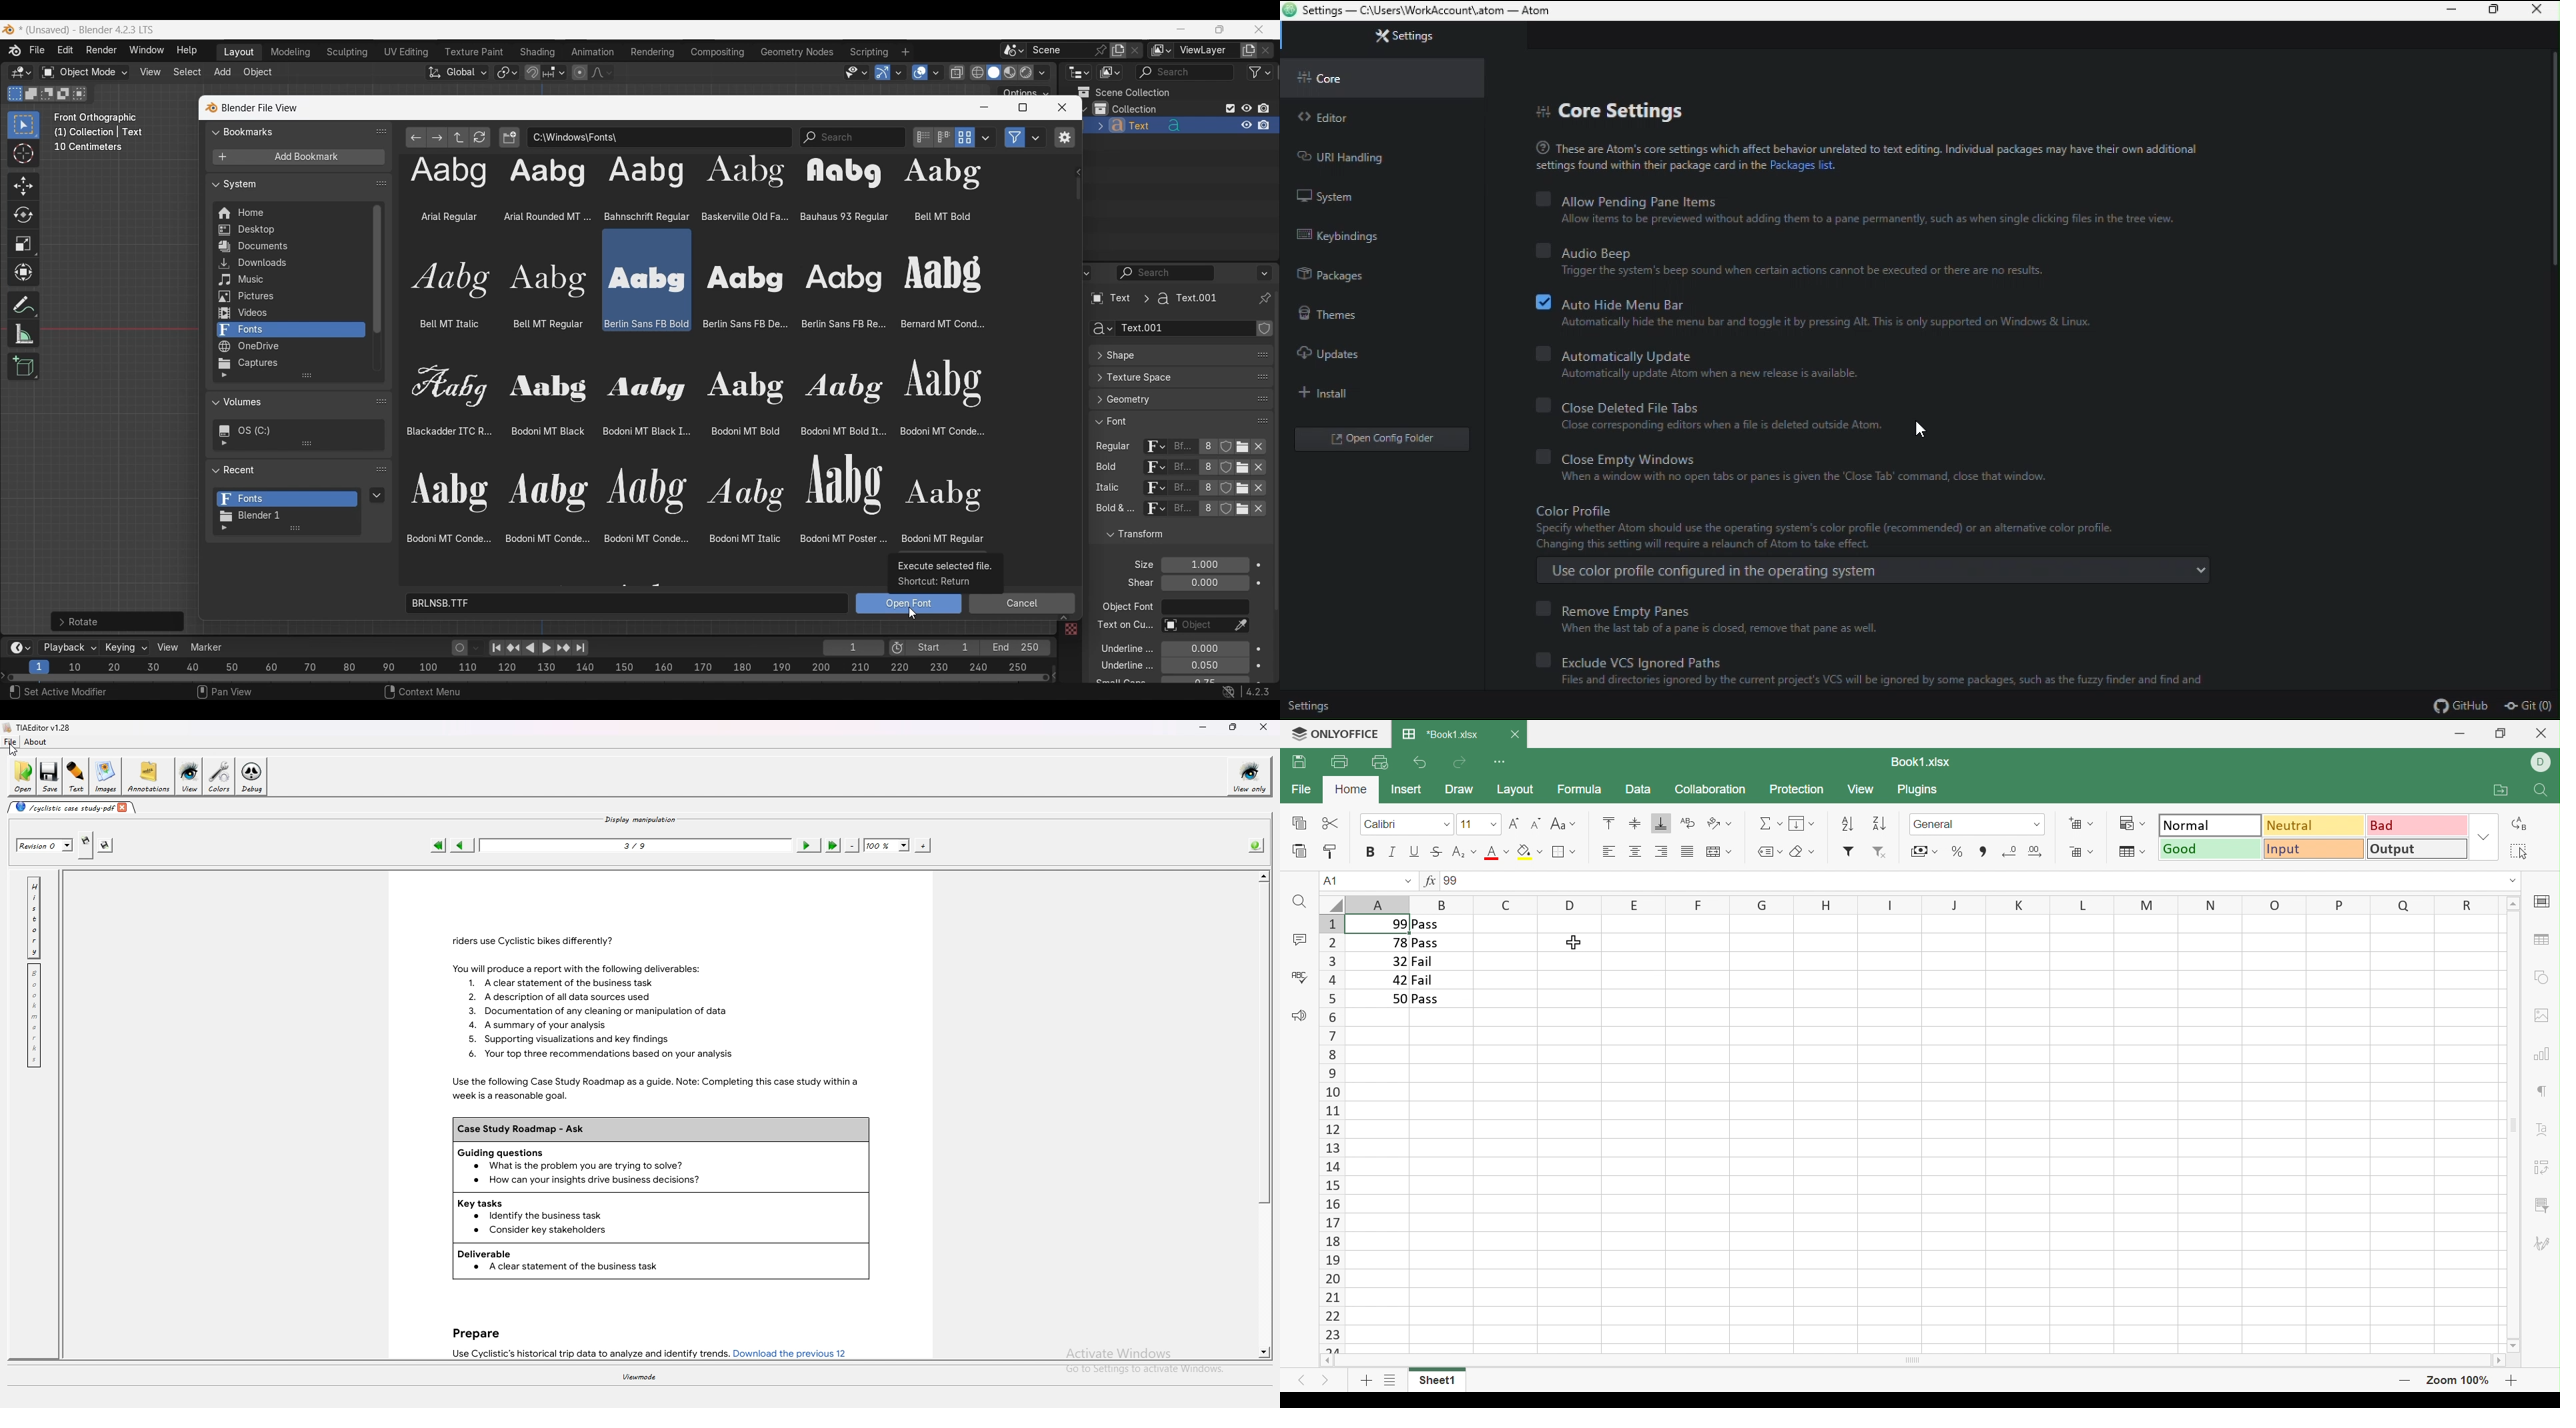 The image size is (2576, 1428). I want to click on Use preview range, so click(897, 648).